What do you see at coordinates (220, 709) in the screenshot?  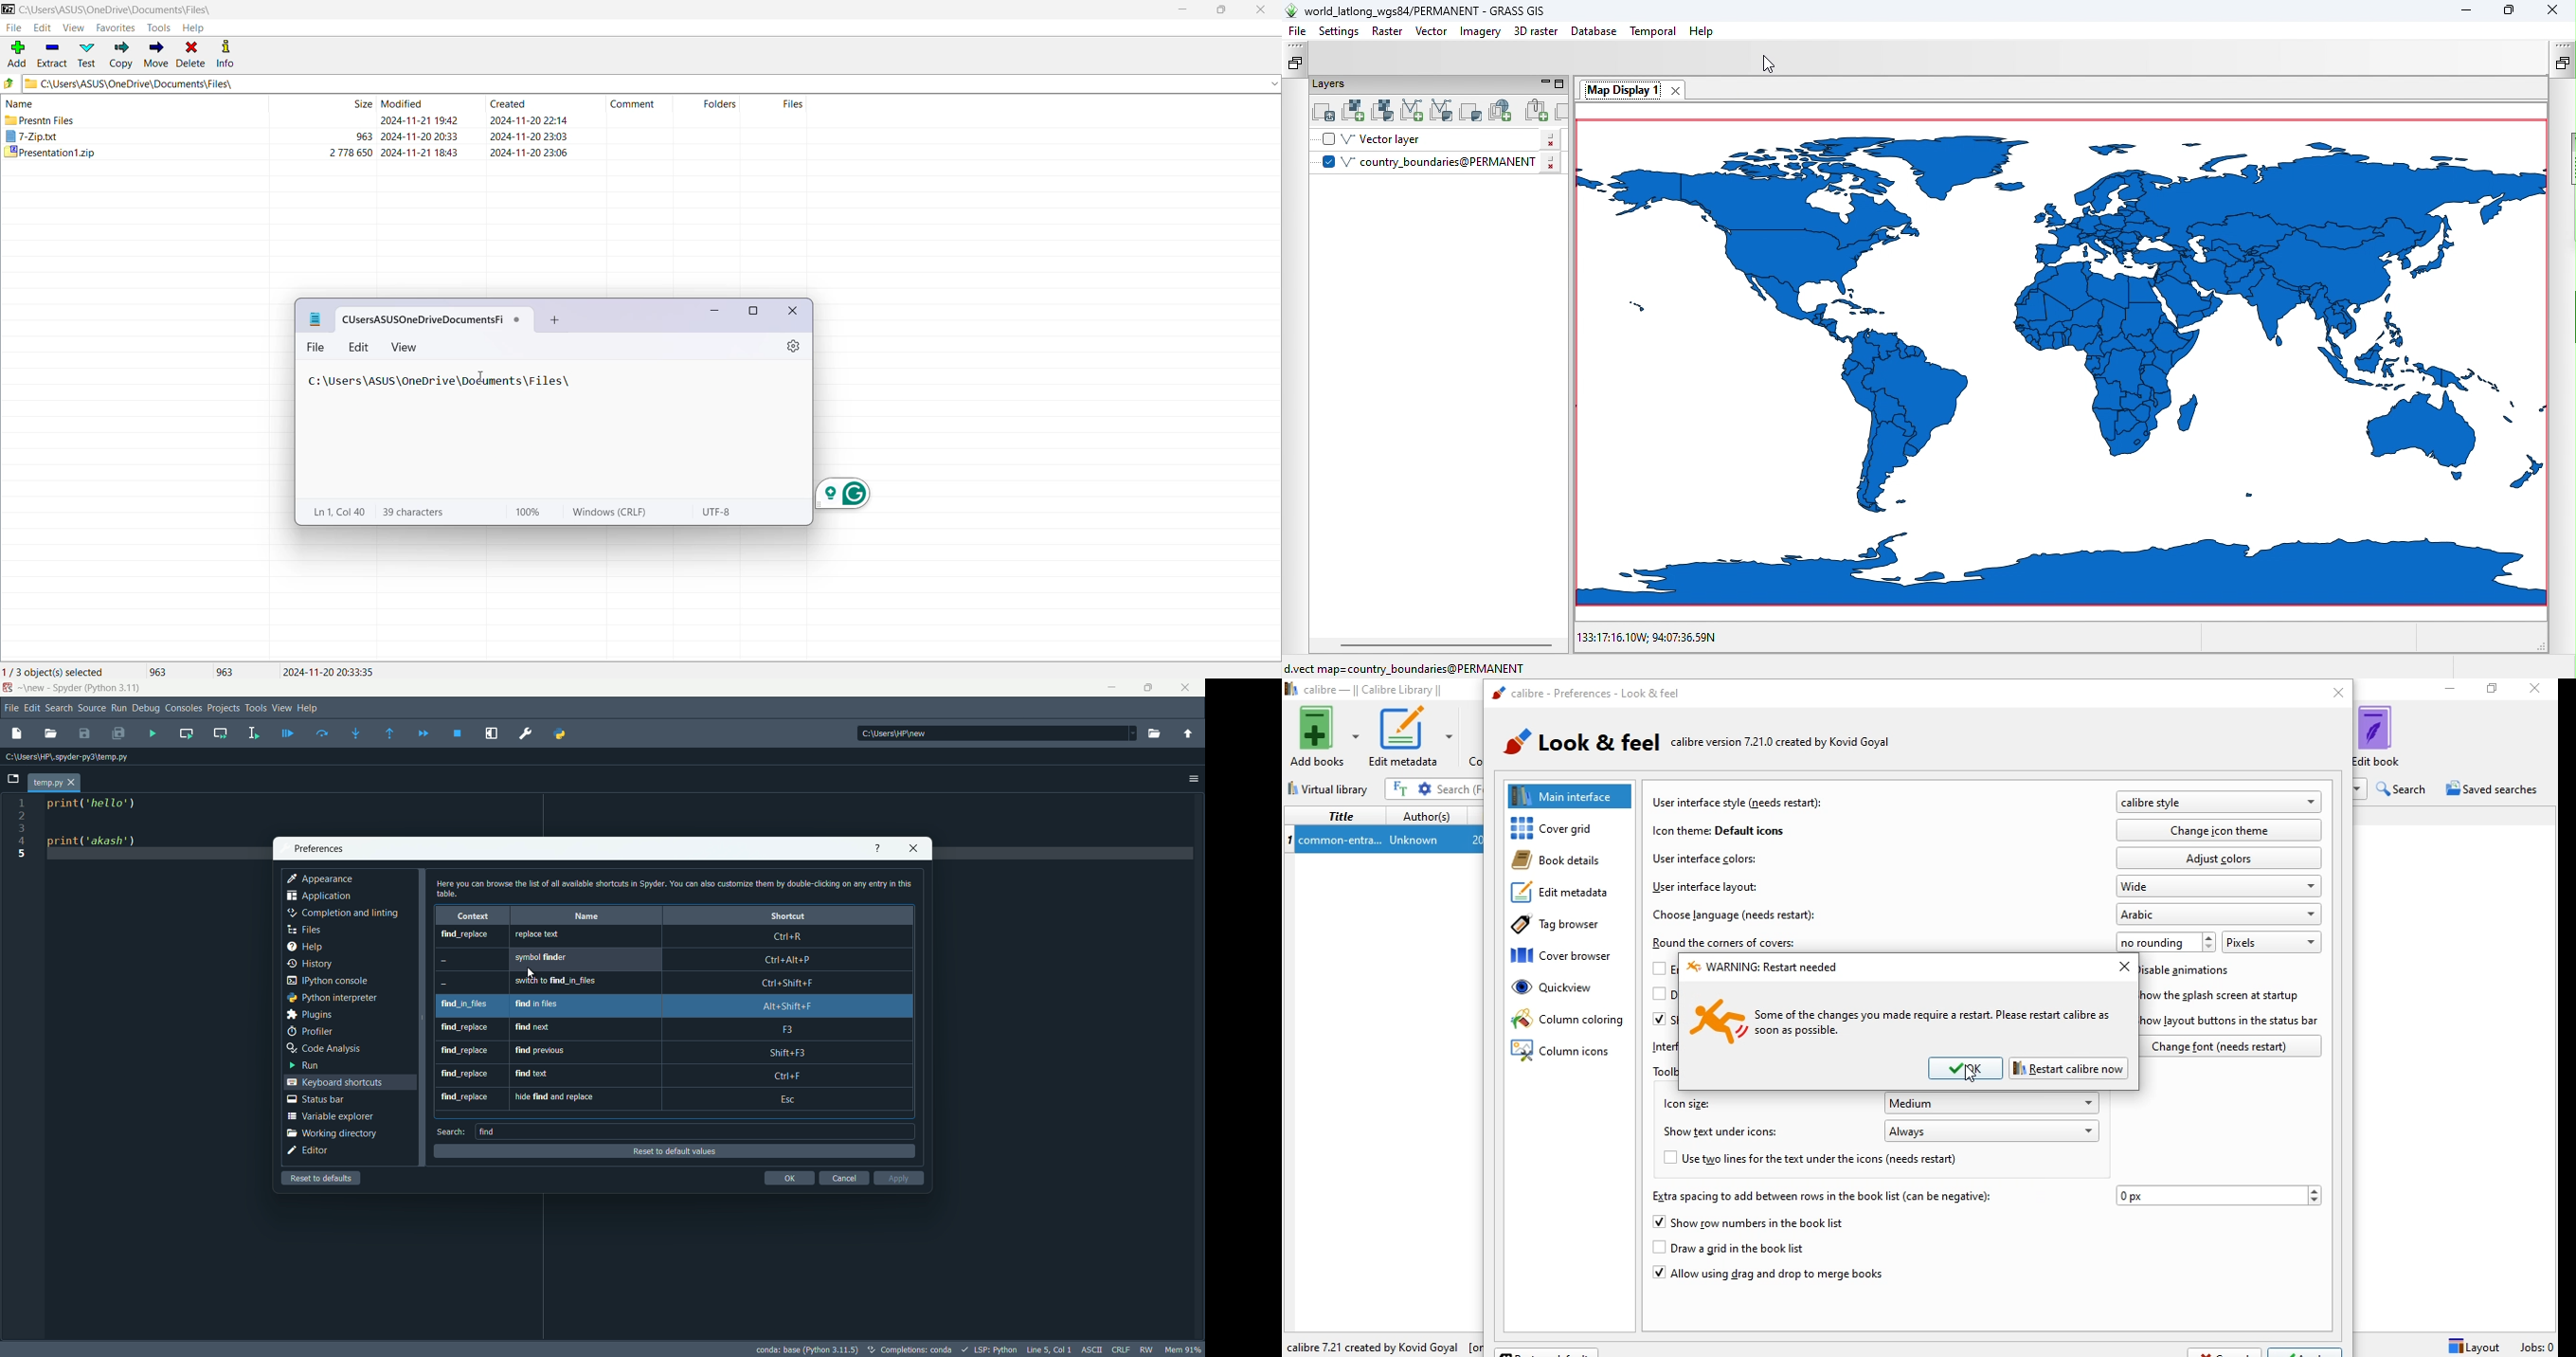 I see `projects menu` at bounding box center [220, 709].